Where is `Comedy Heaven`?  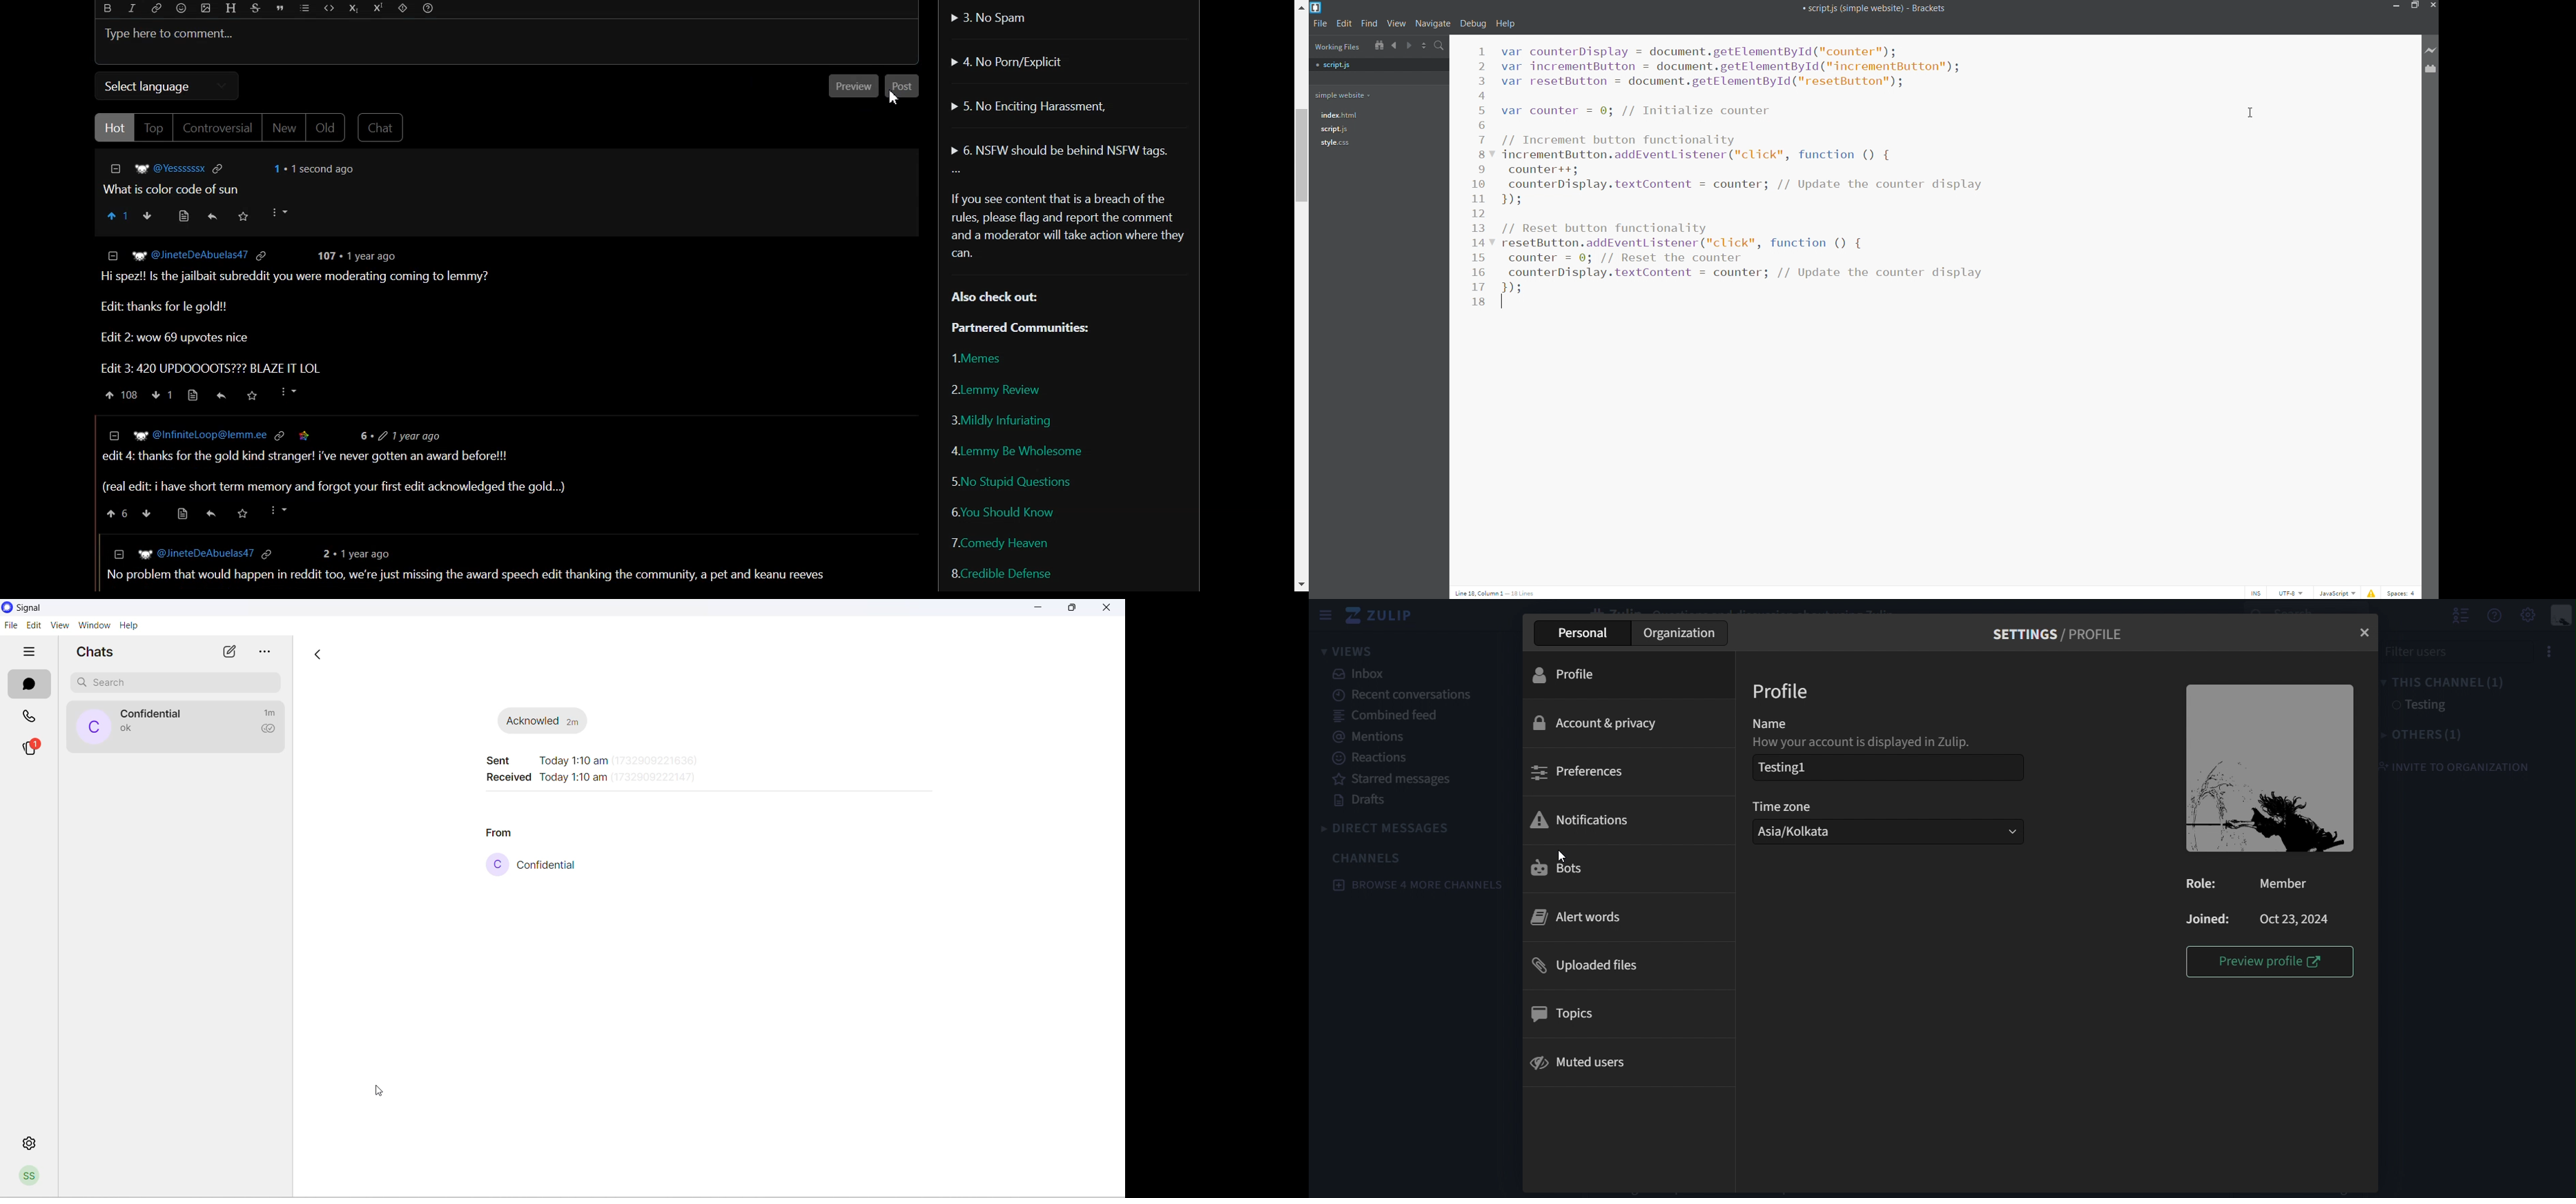
Comedy Heaven is located at coordinates (999, 542).